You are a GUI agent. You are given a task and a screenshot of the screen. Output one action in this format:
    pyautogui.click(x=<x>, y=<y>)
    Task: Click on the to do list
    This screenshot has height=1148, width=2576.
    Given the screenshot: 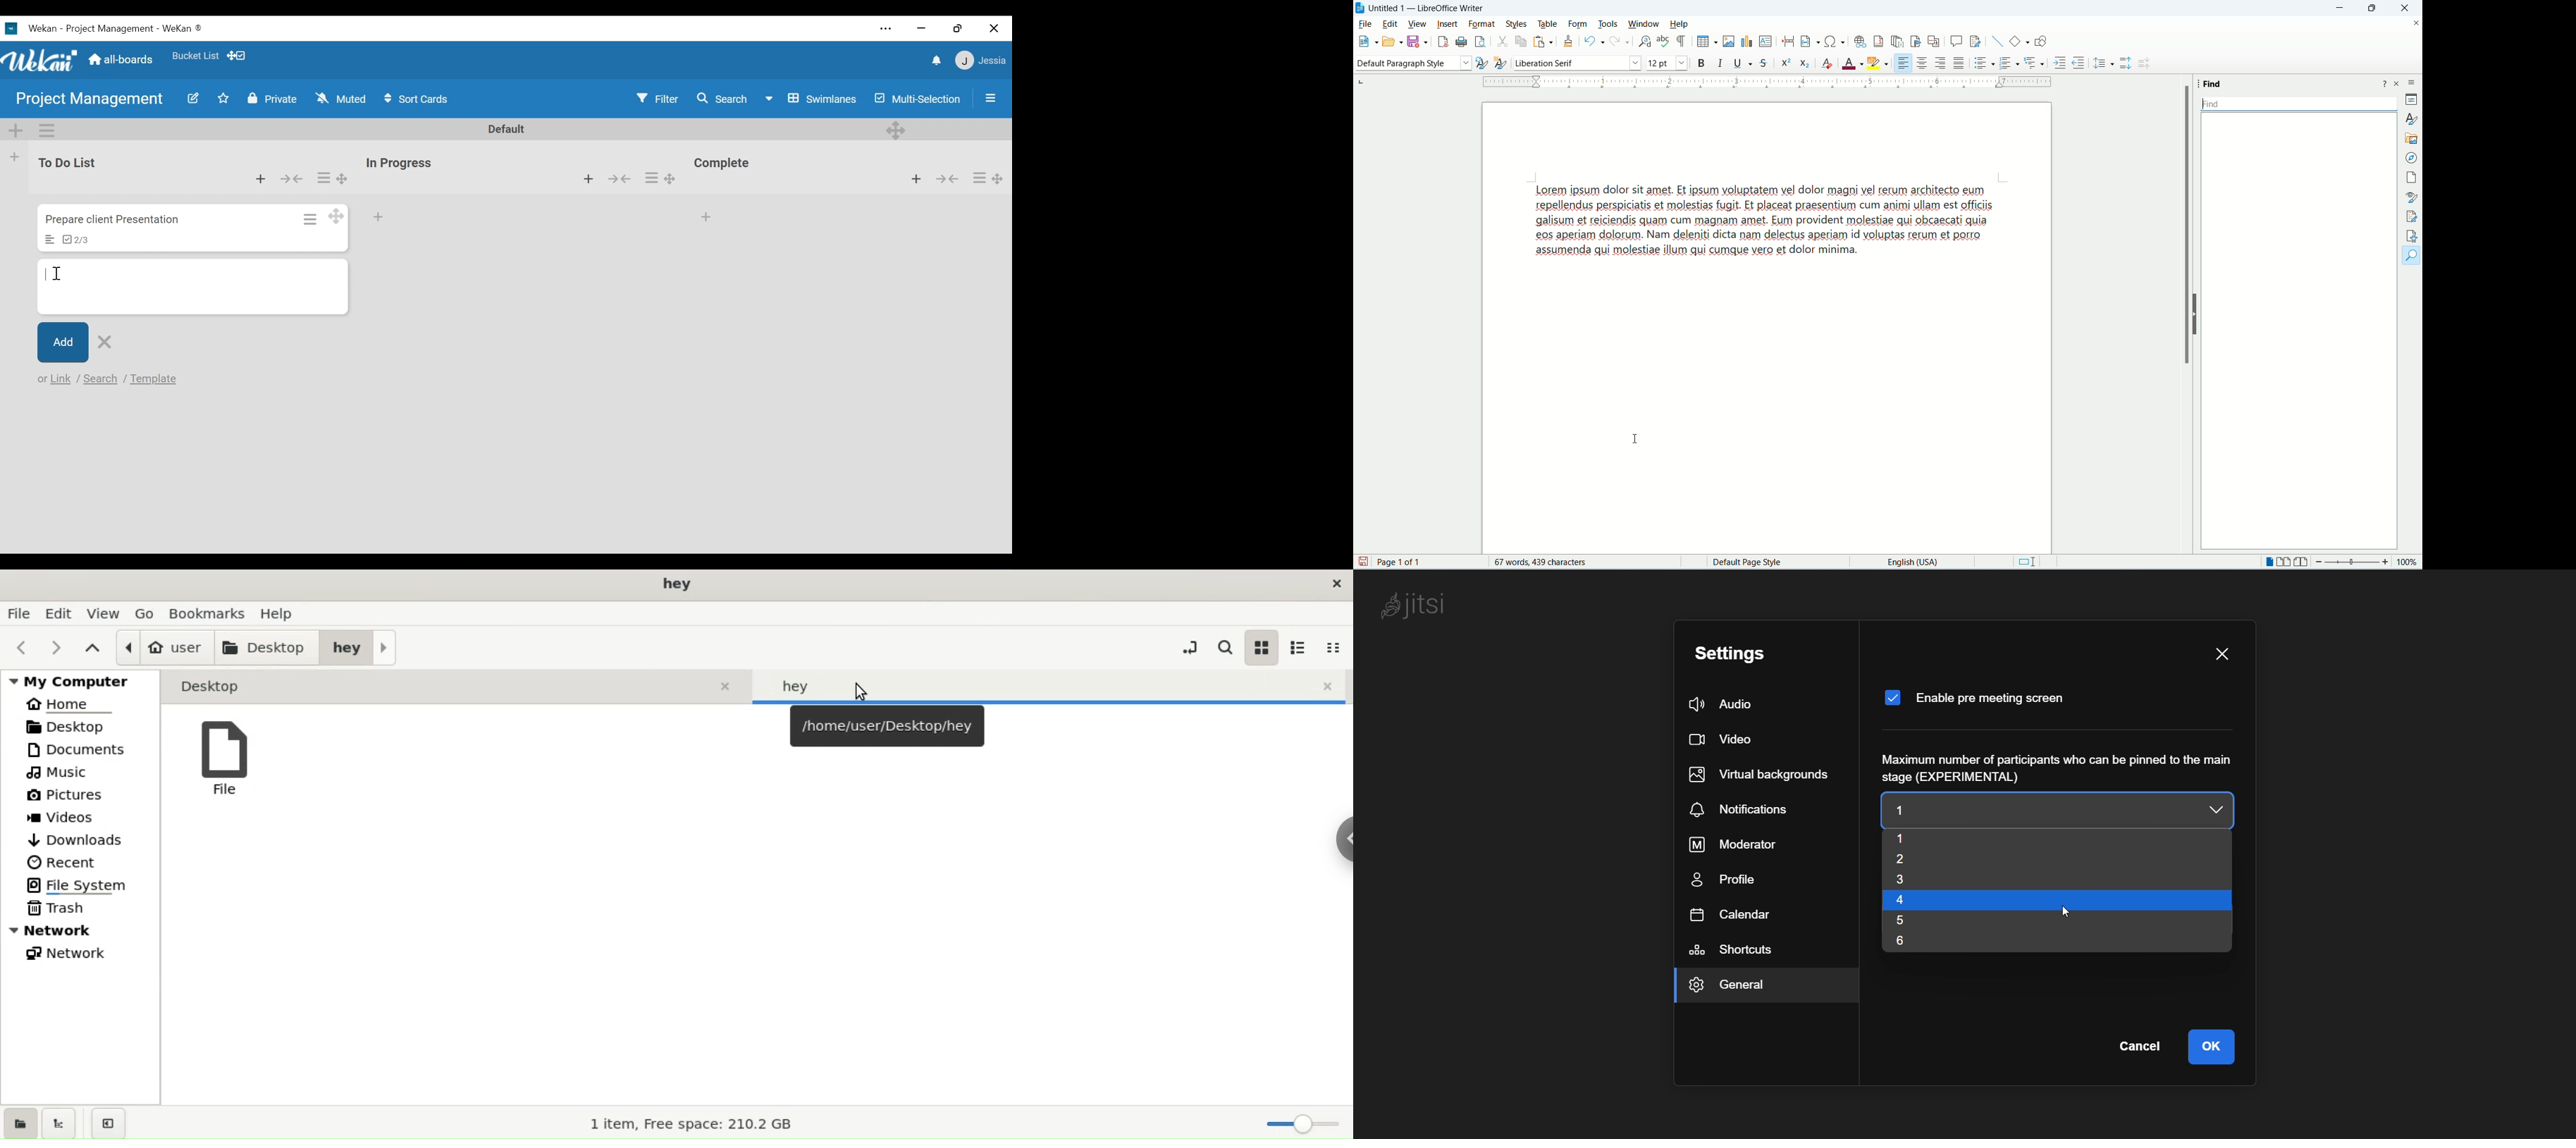 What is the action you would take?
    pyautogui.click(x=71, y=163)
    